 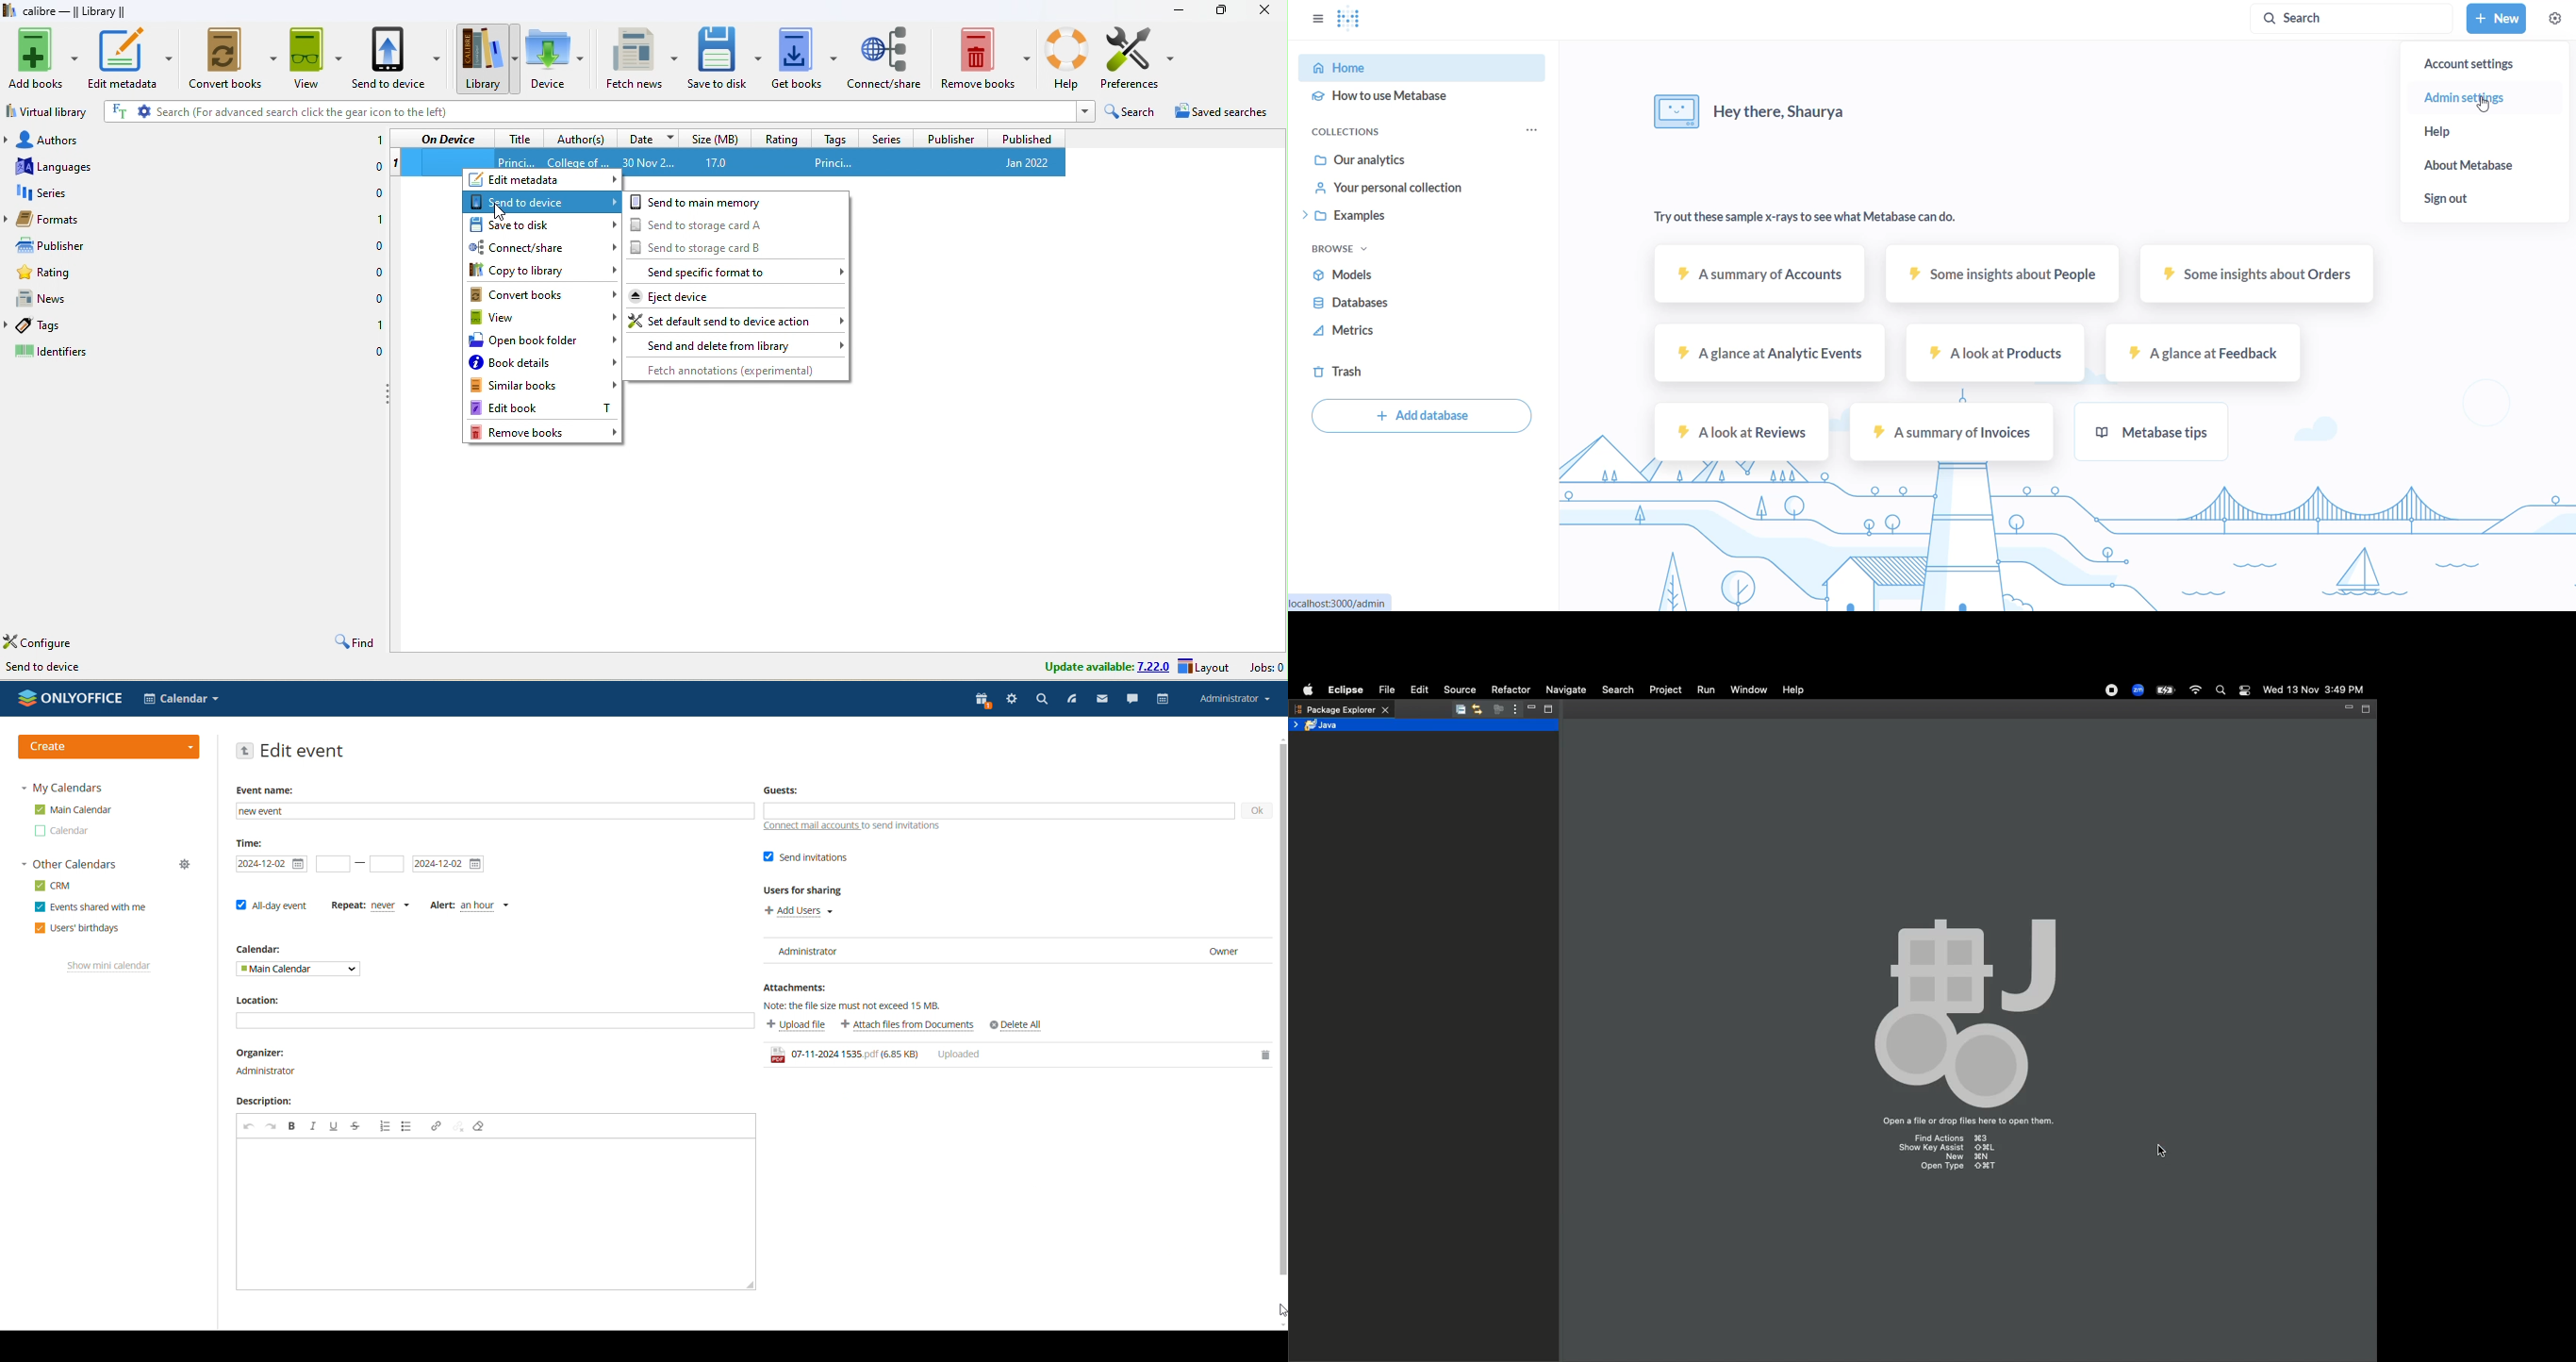 I want to click on Aglance at Analytic Events, so click(x=1771, y=353).